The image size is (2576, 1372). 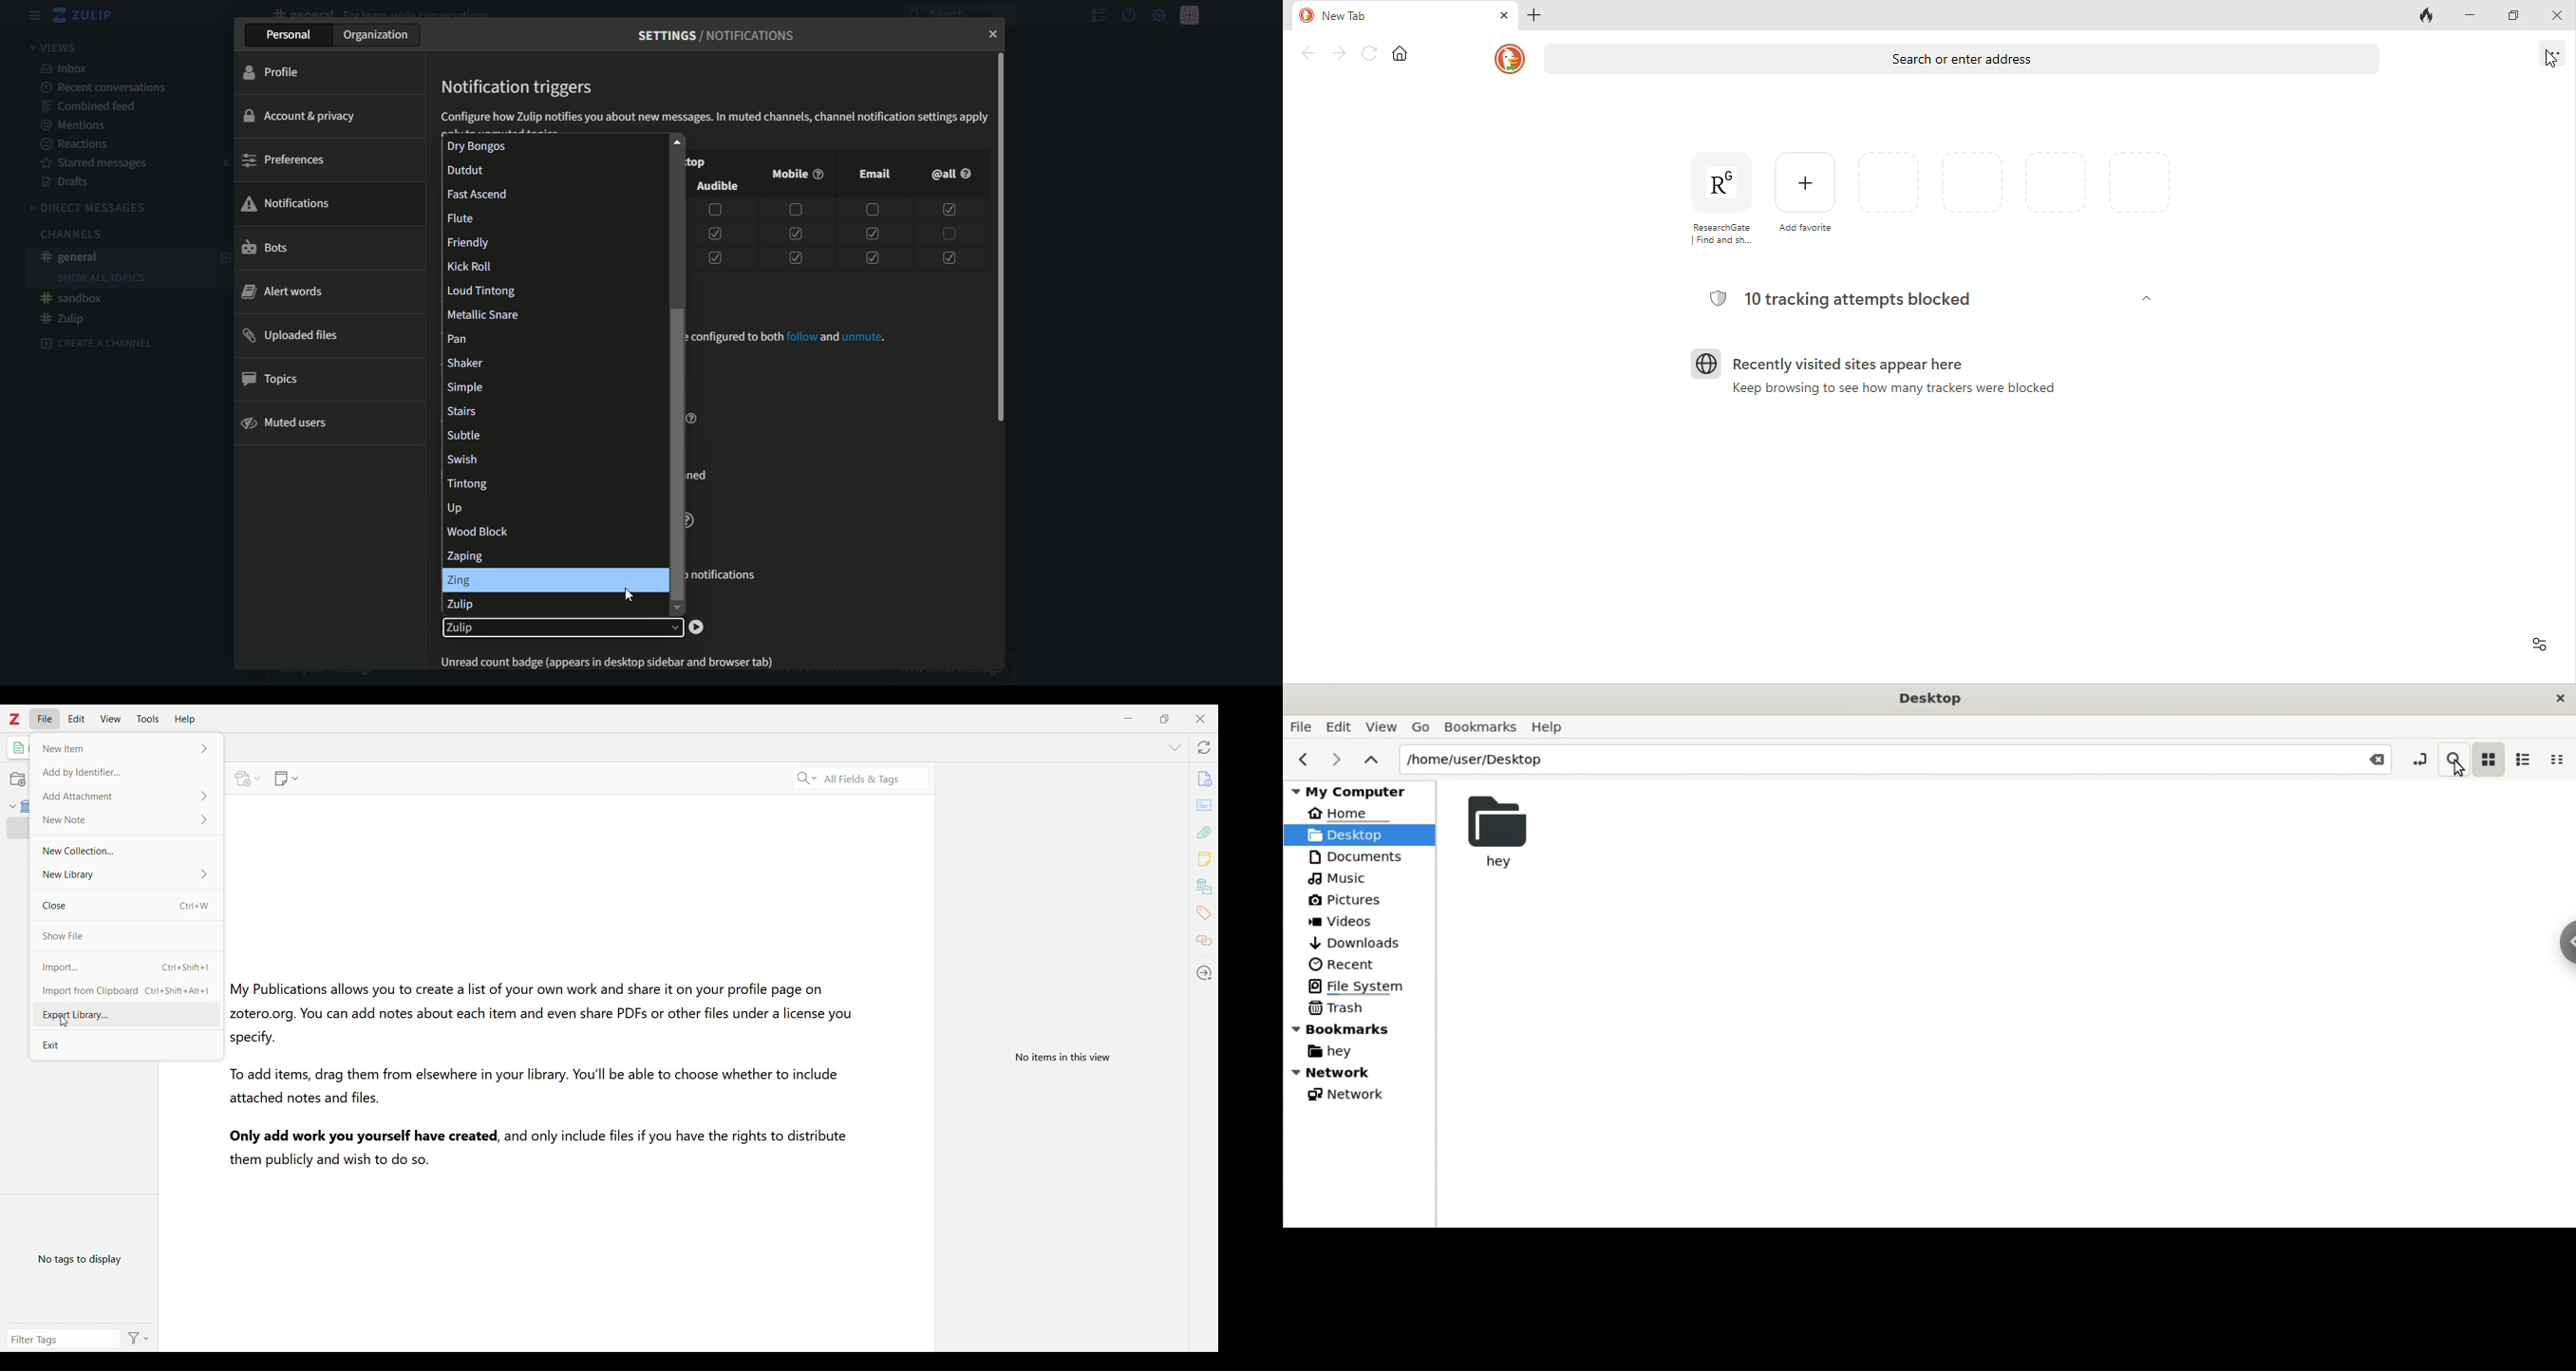 I want to click on checkbox, so click(x=795, y=258).